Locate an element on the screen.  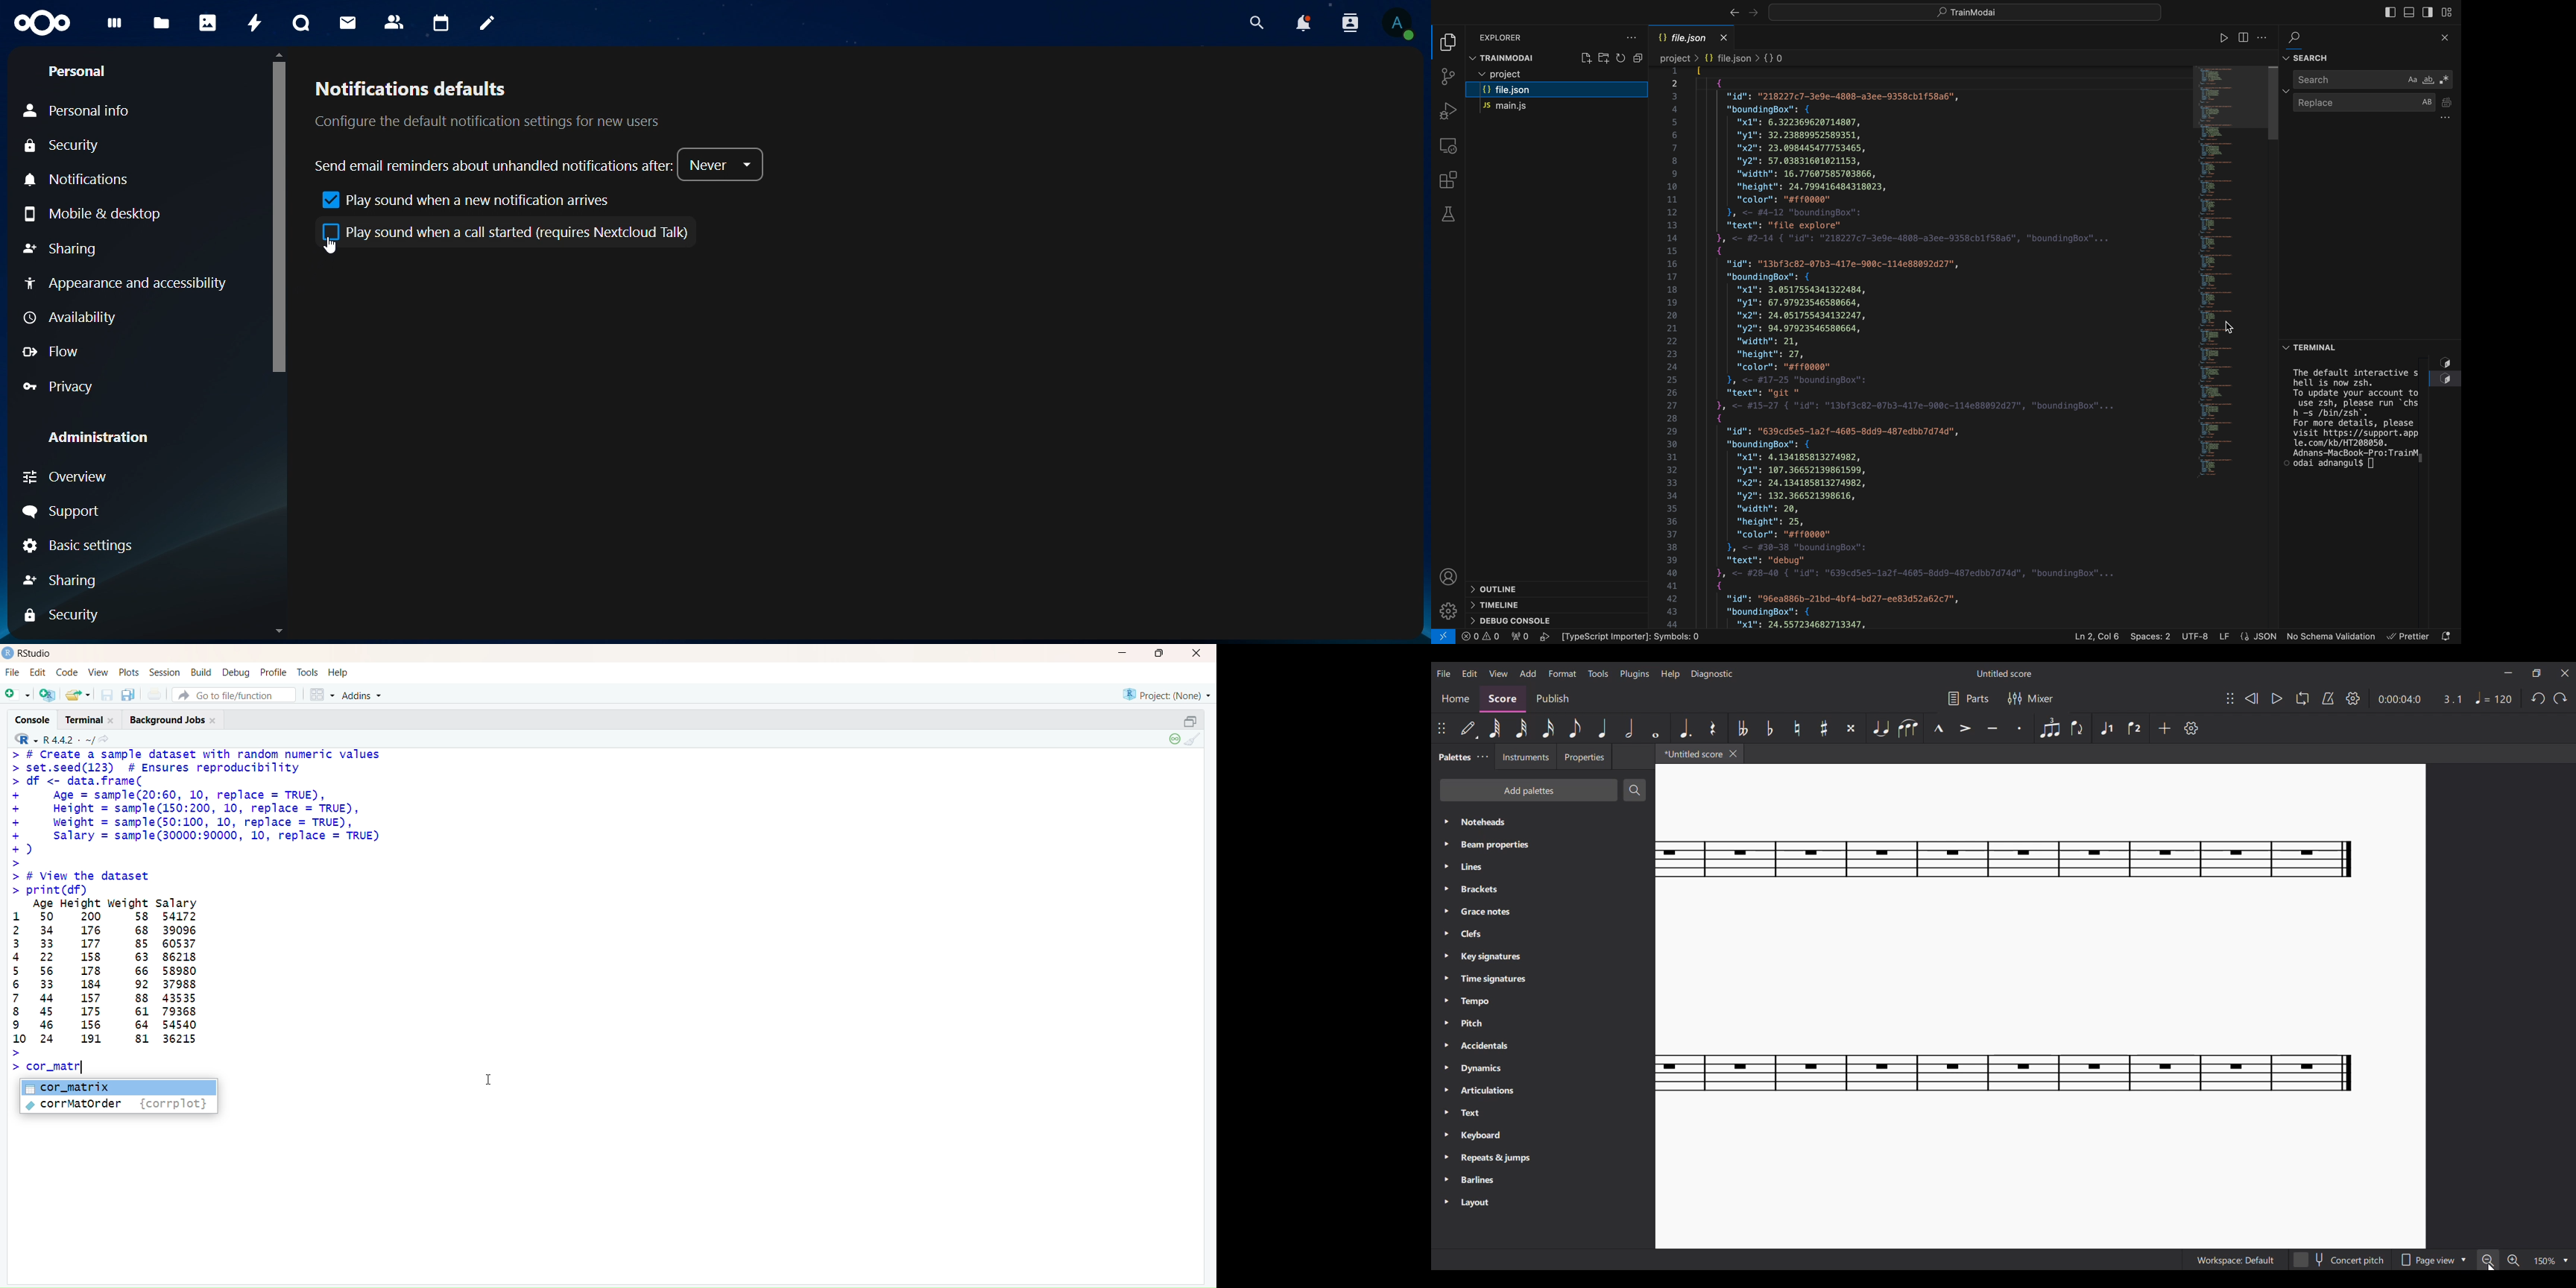
Noteheads is located at coordinates (1544, 822).